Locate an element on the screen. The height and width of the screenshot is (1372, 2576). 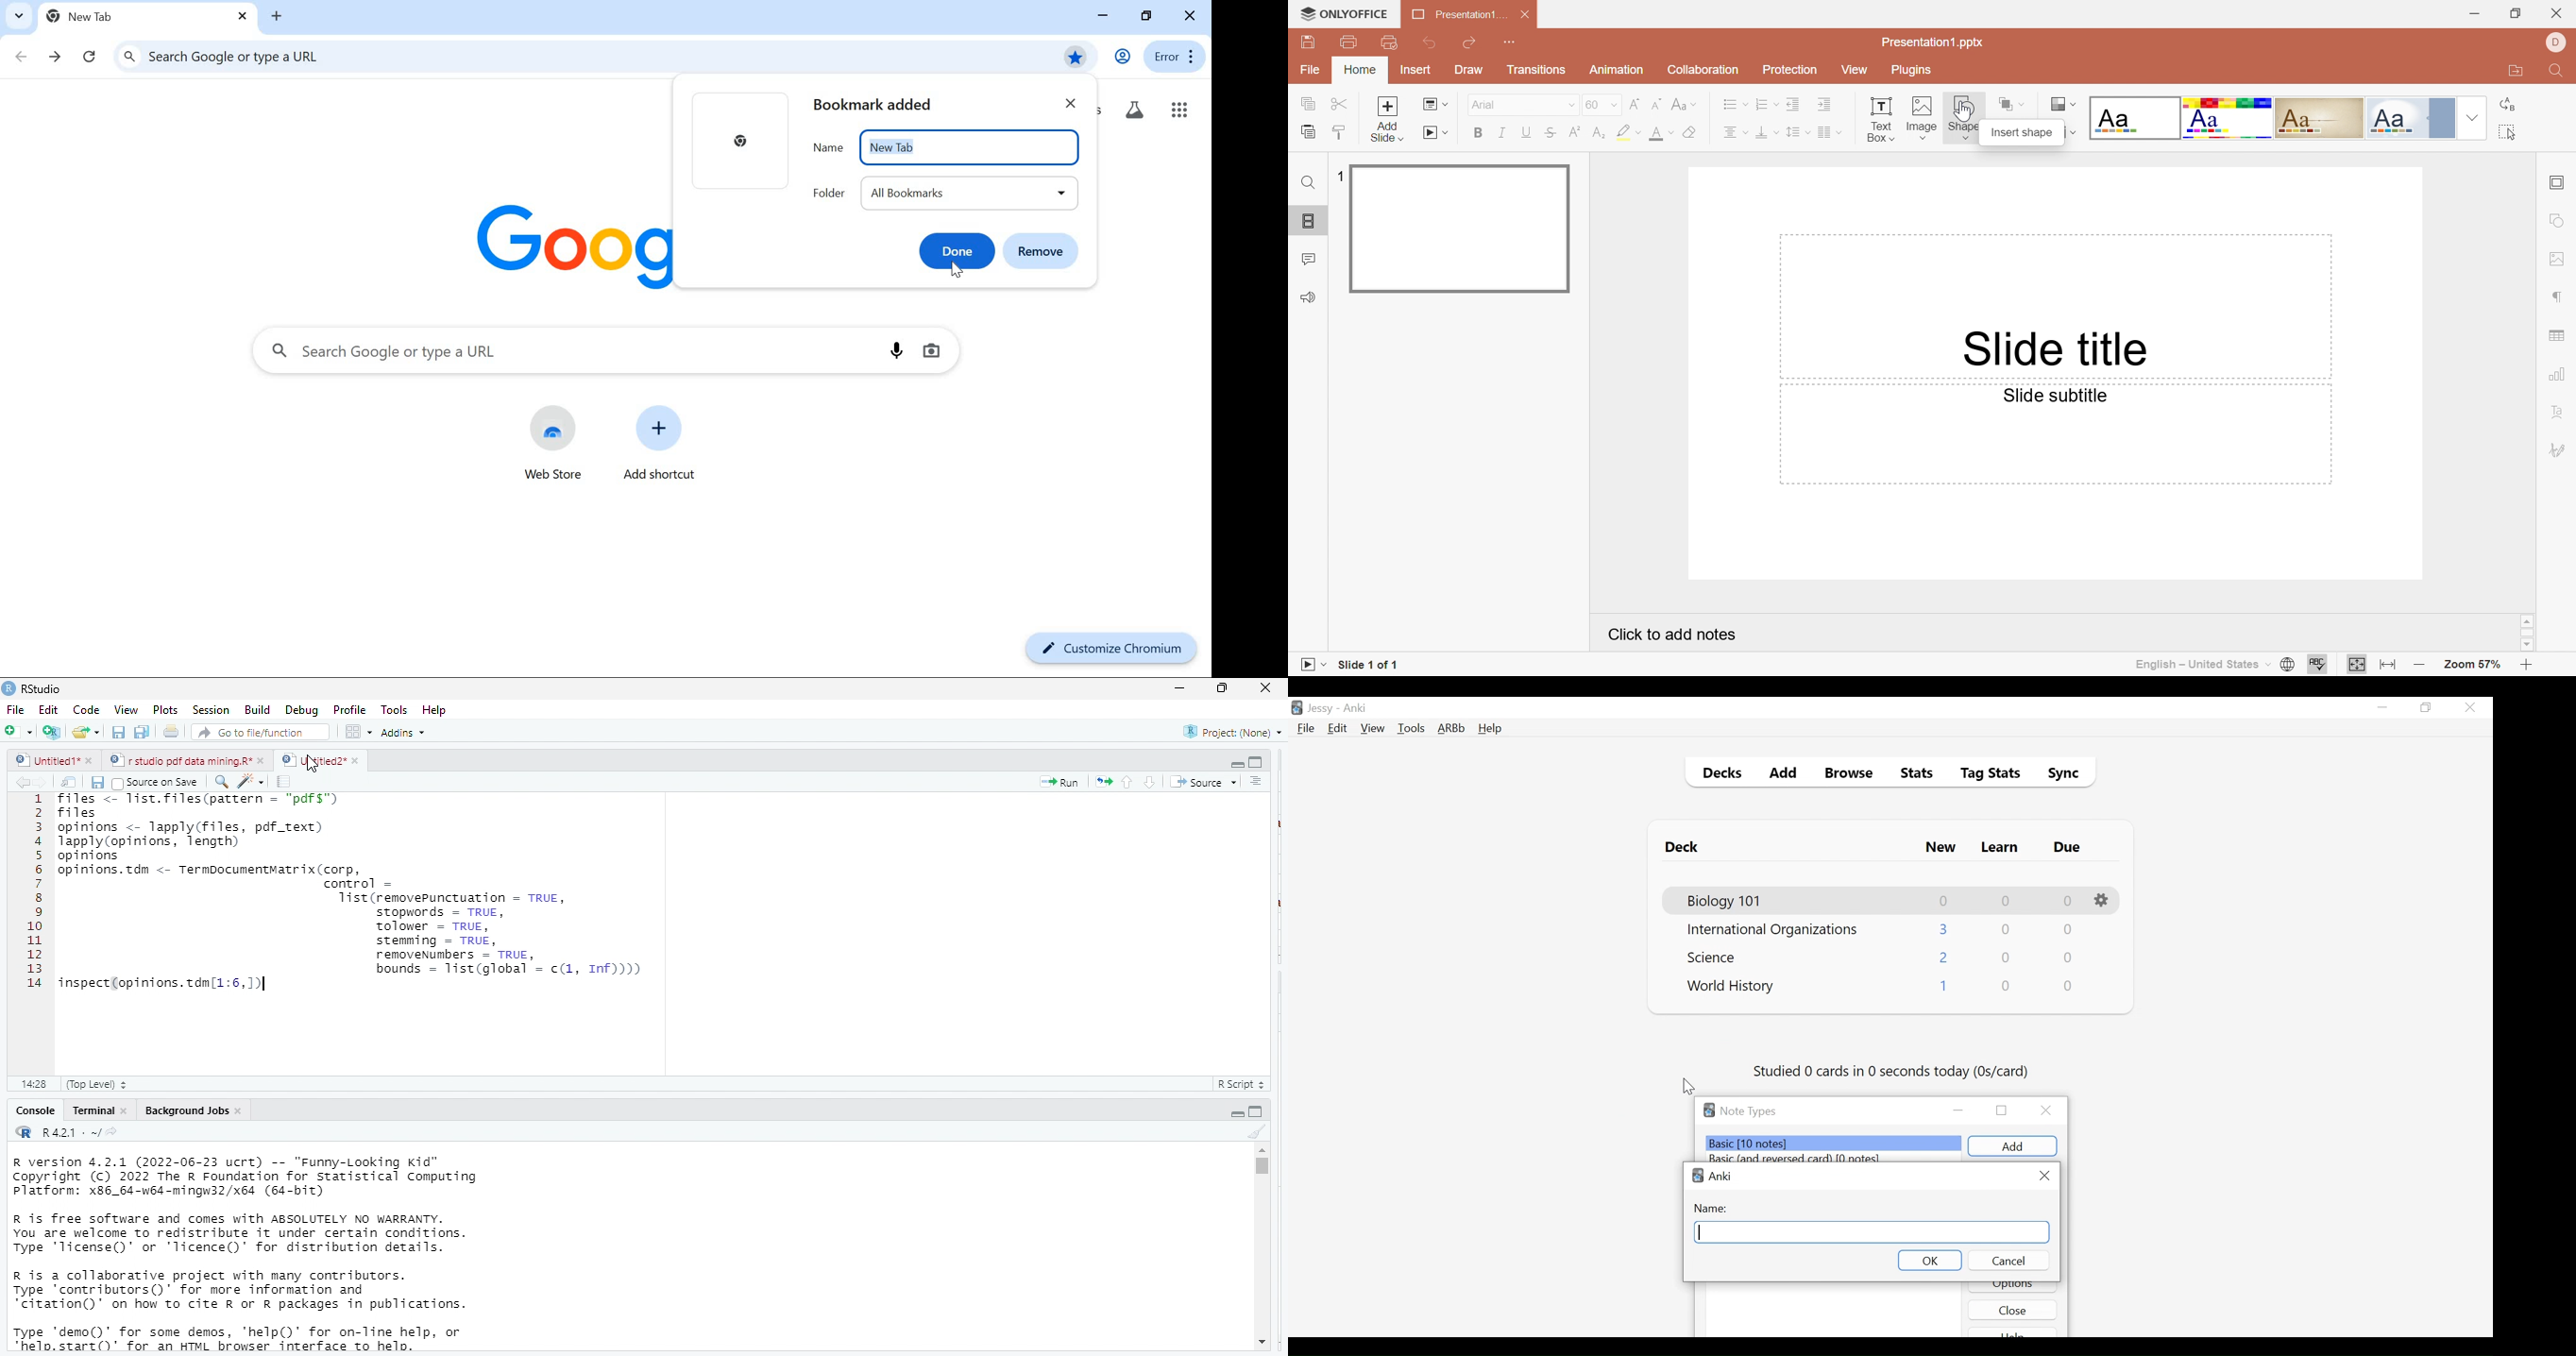
files <- list.files(pattern = pdfs”)
Files
opinions <- apply (Files, pdf_text)
Tapply (opinions, length)
opinions
opinions. tdm <- Termpocumentvatrix (corp,
control =
Tist(removepunctuation = TRUE,
stopwords = TRUE,
Tolower = TRUE,
stemming = TRUE,
removenumbers = TRUE,
bounds = Tist(global = c(1, Inf))))
inspect(opinions. tdn[1:6,1)] is located at coordinates (398, 915).